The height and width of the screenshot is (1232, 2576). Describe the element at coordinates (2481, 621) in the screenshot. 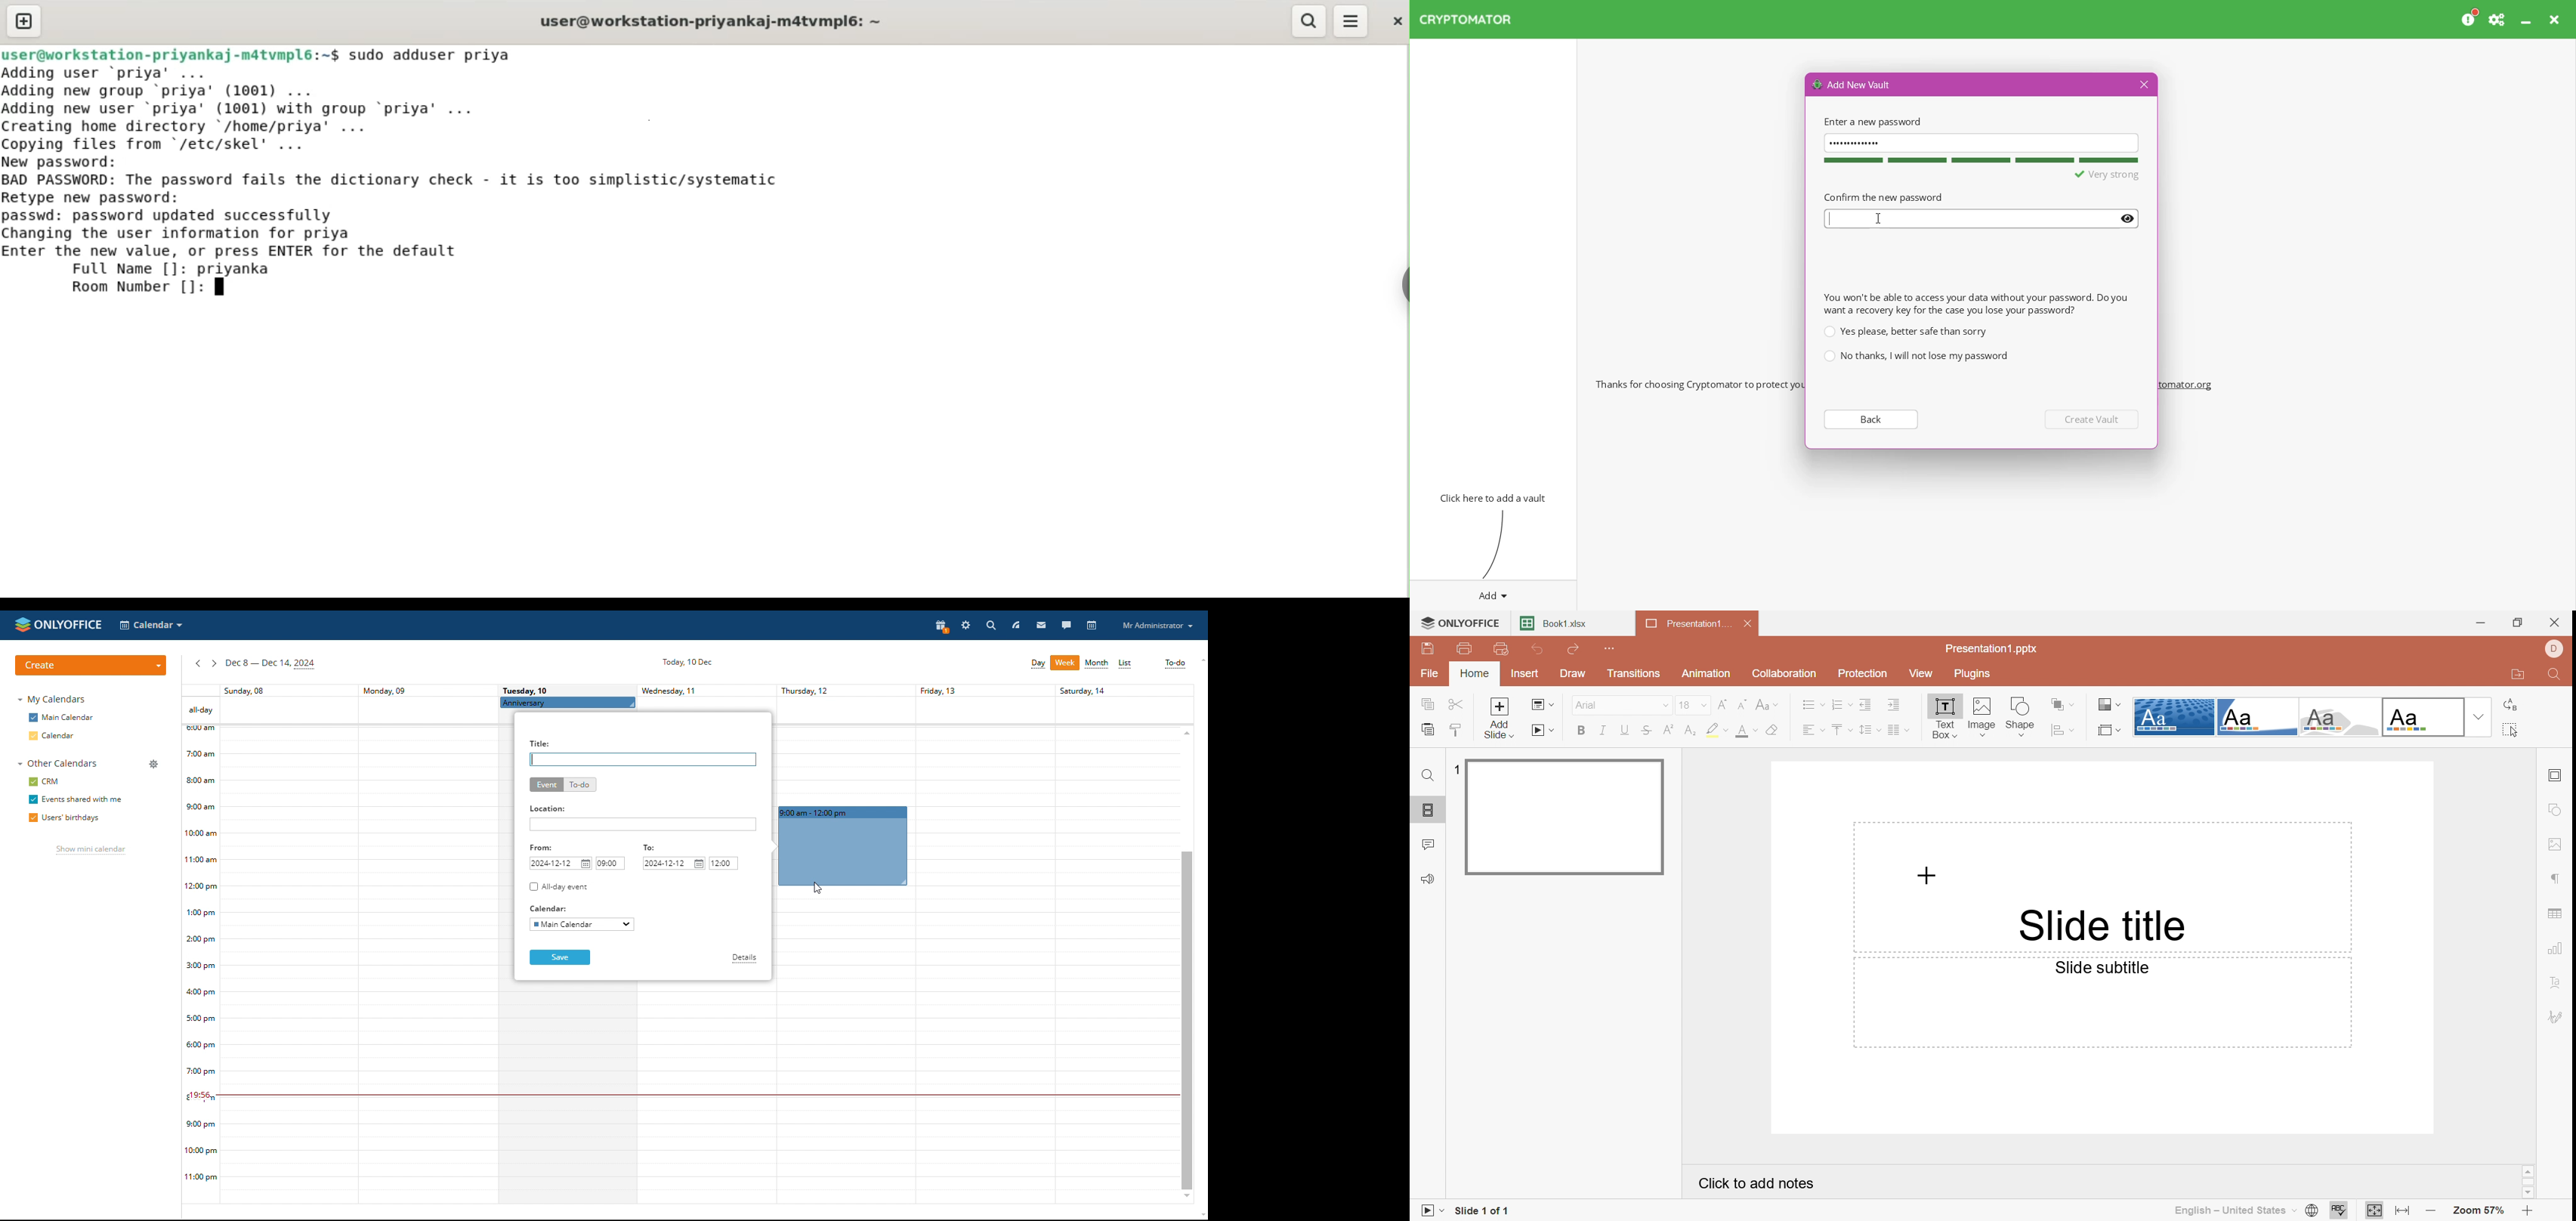

I see `Minimize` at that location.